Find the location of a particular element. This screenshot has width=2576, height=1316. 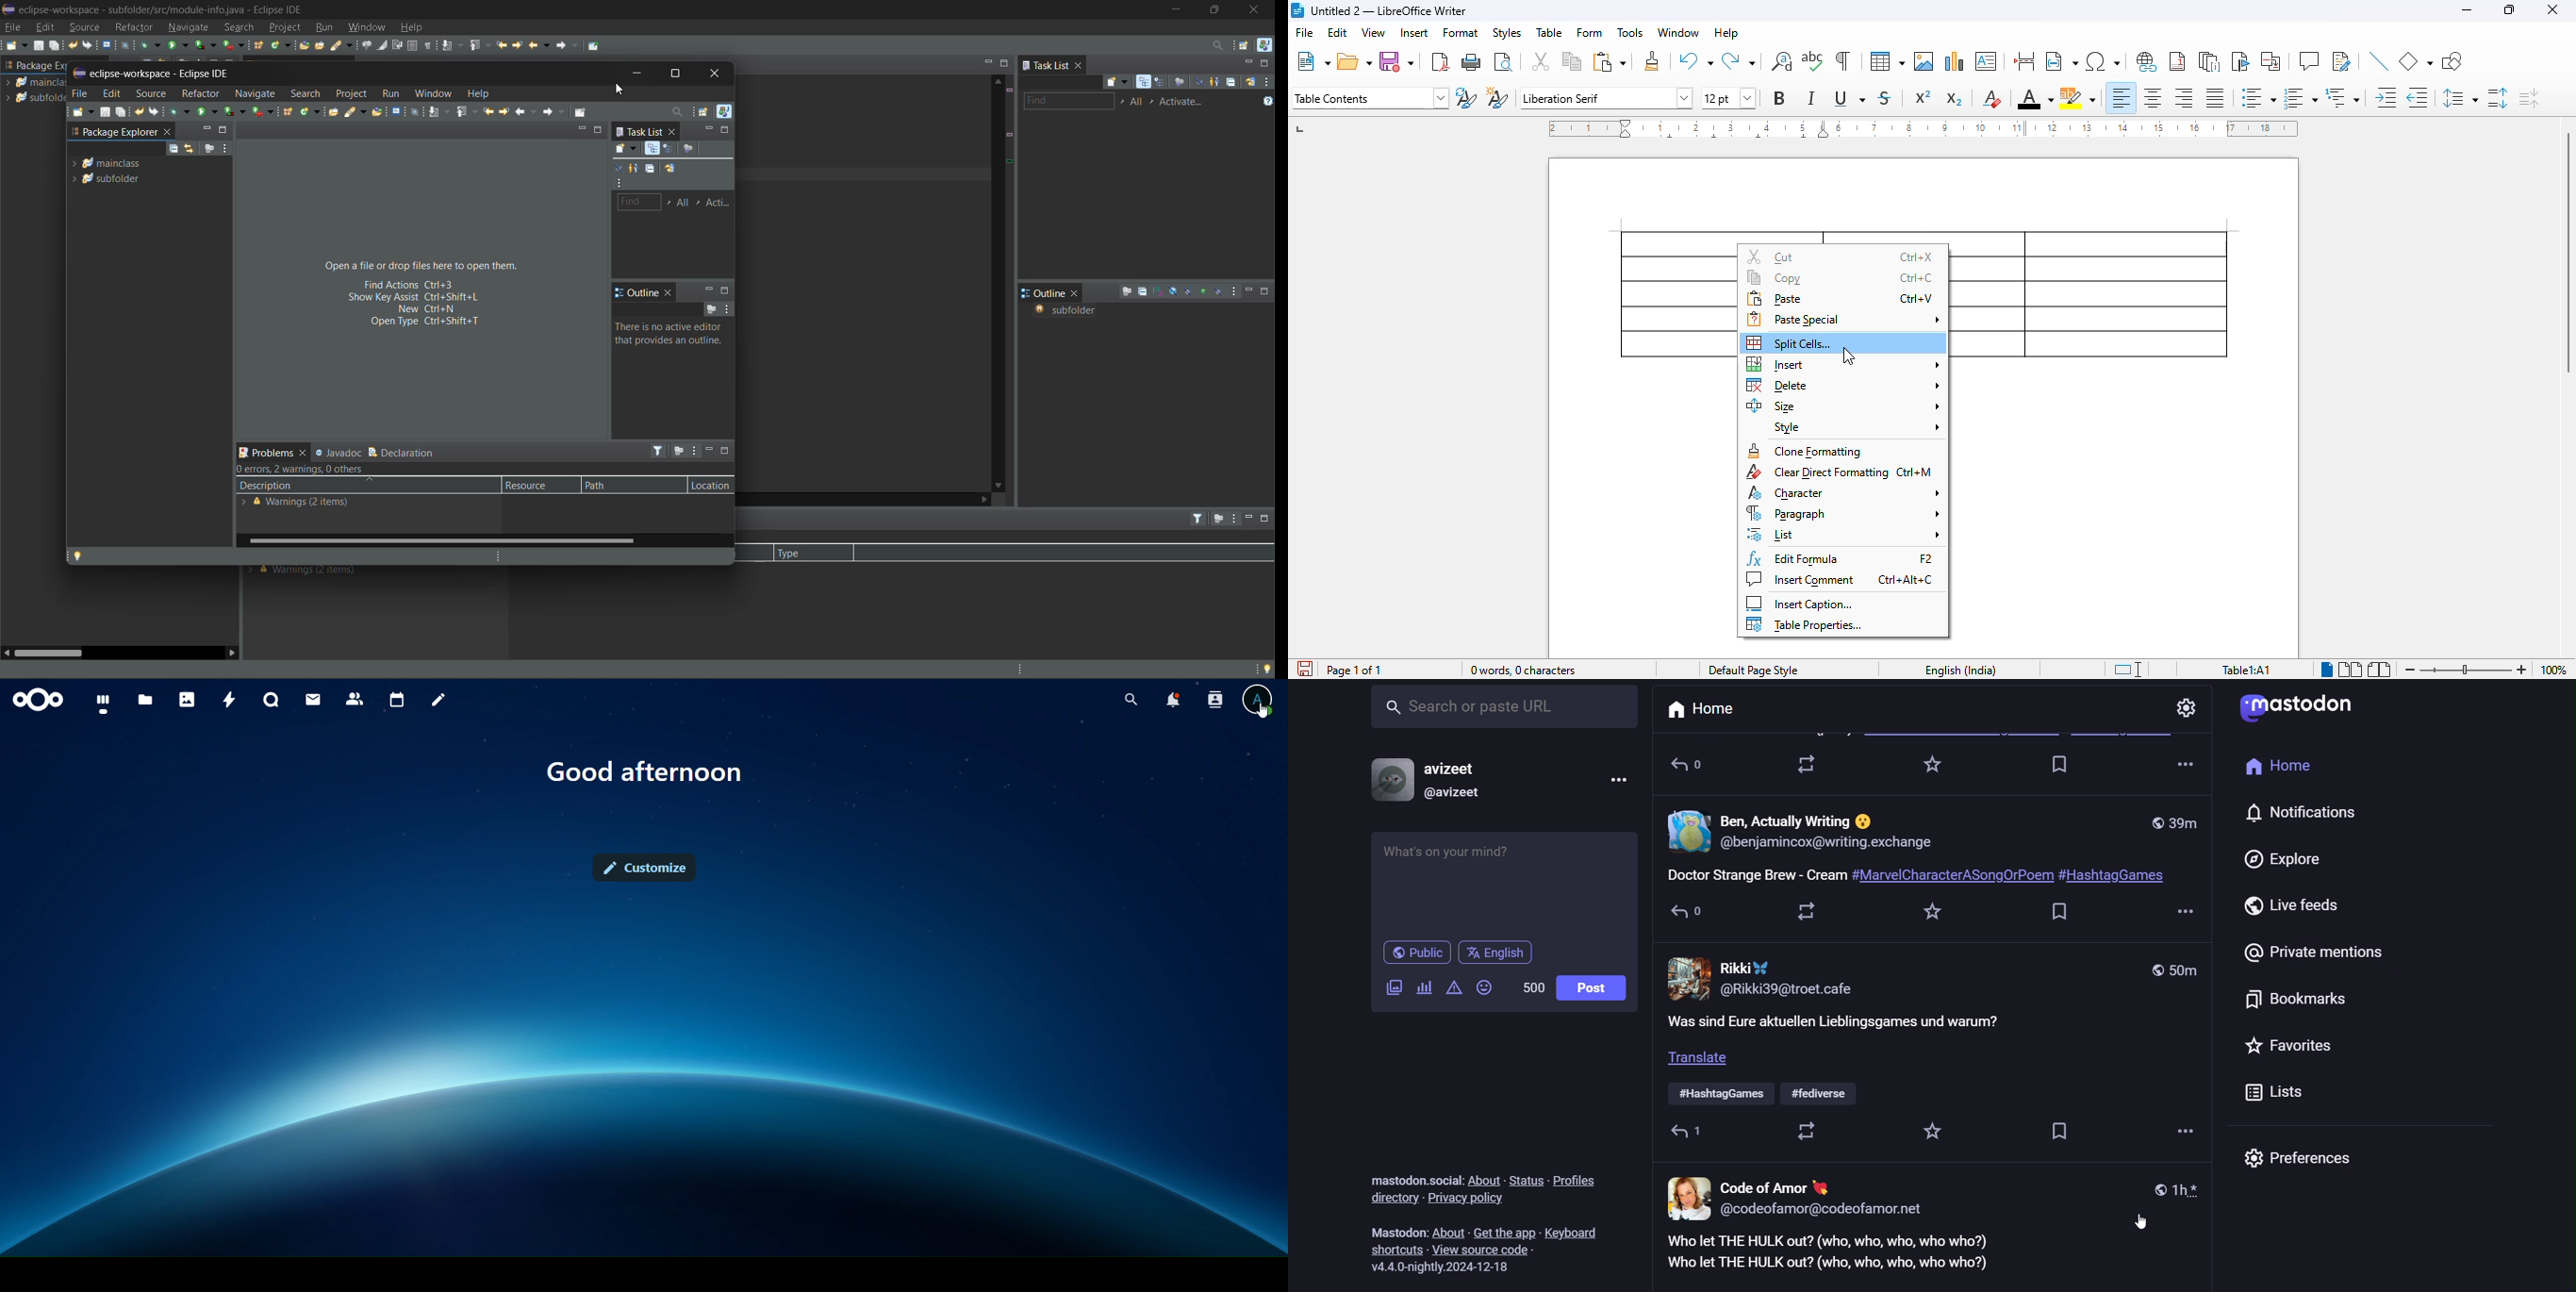

@rikki39@troet.cafe is located at coordinates (1797, 991).